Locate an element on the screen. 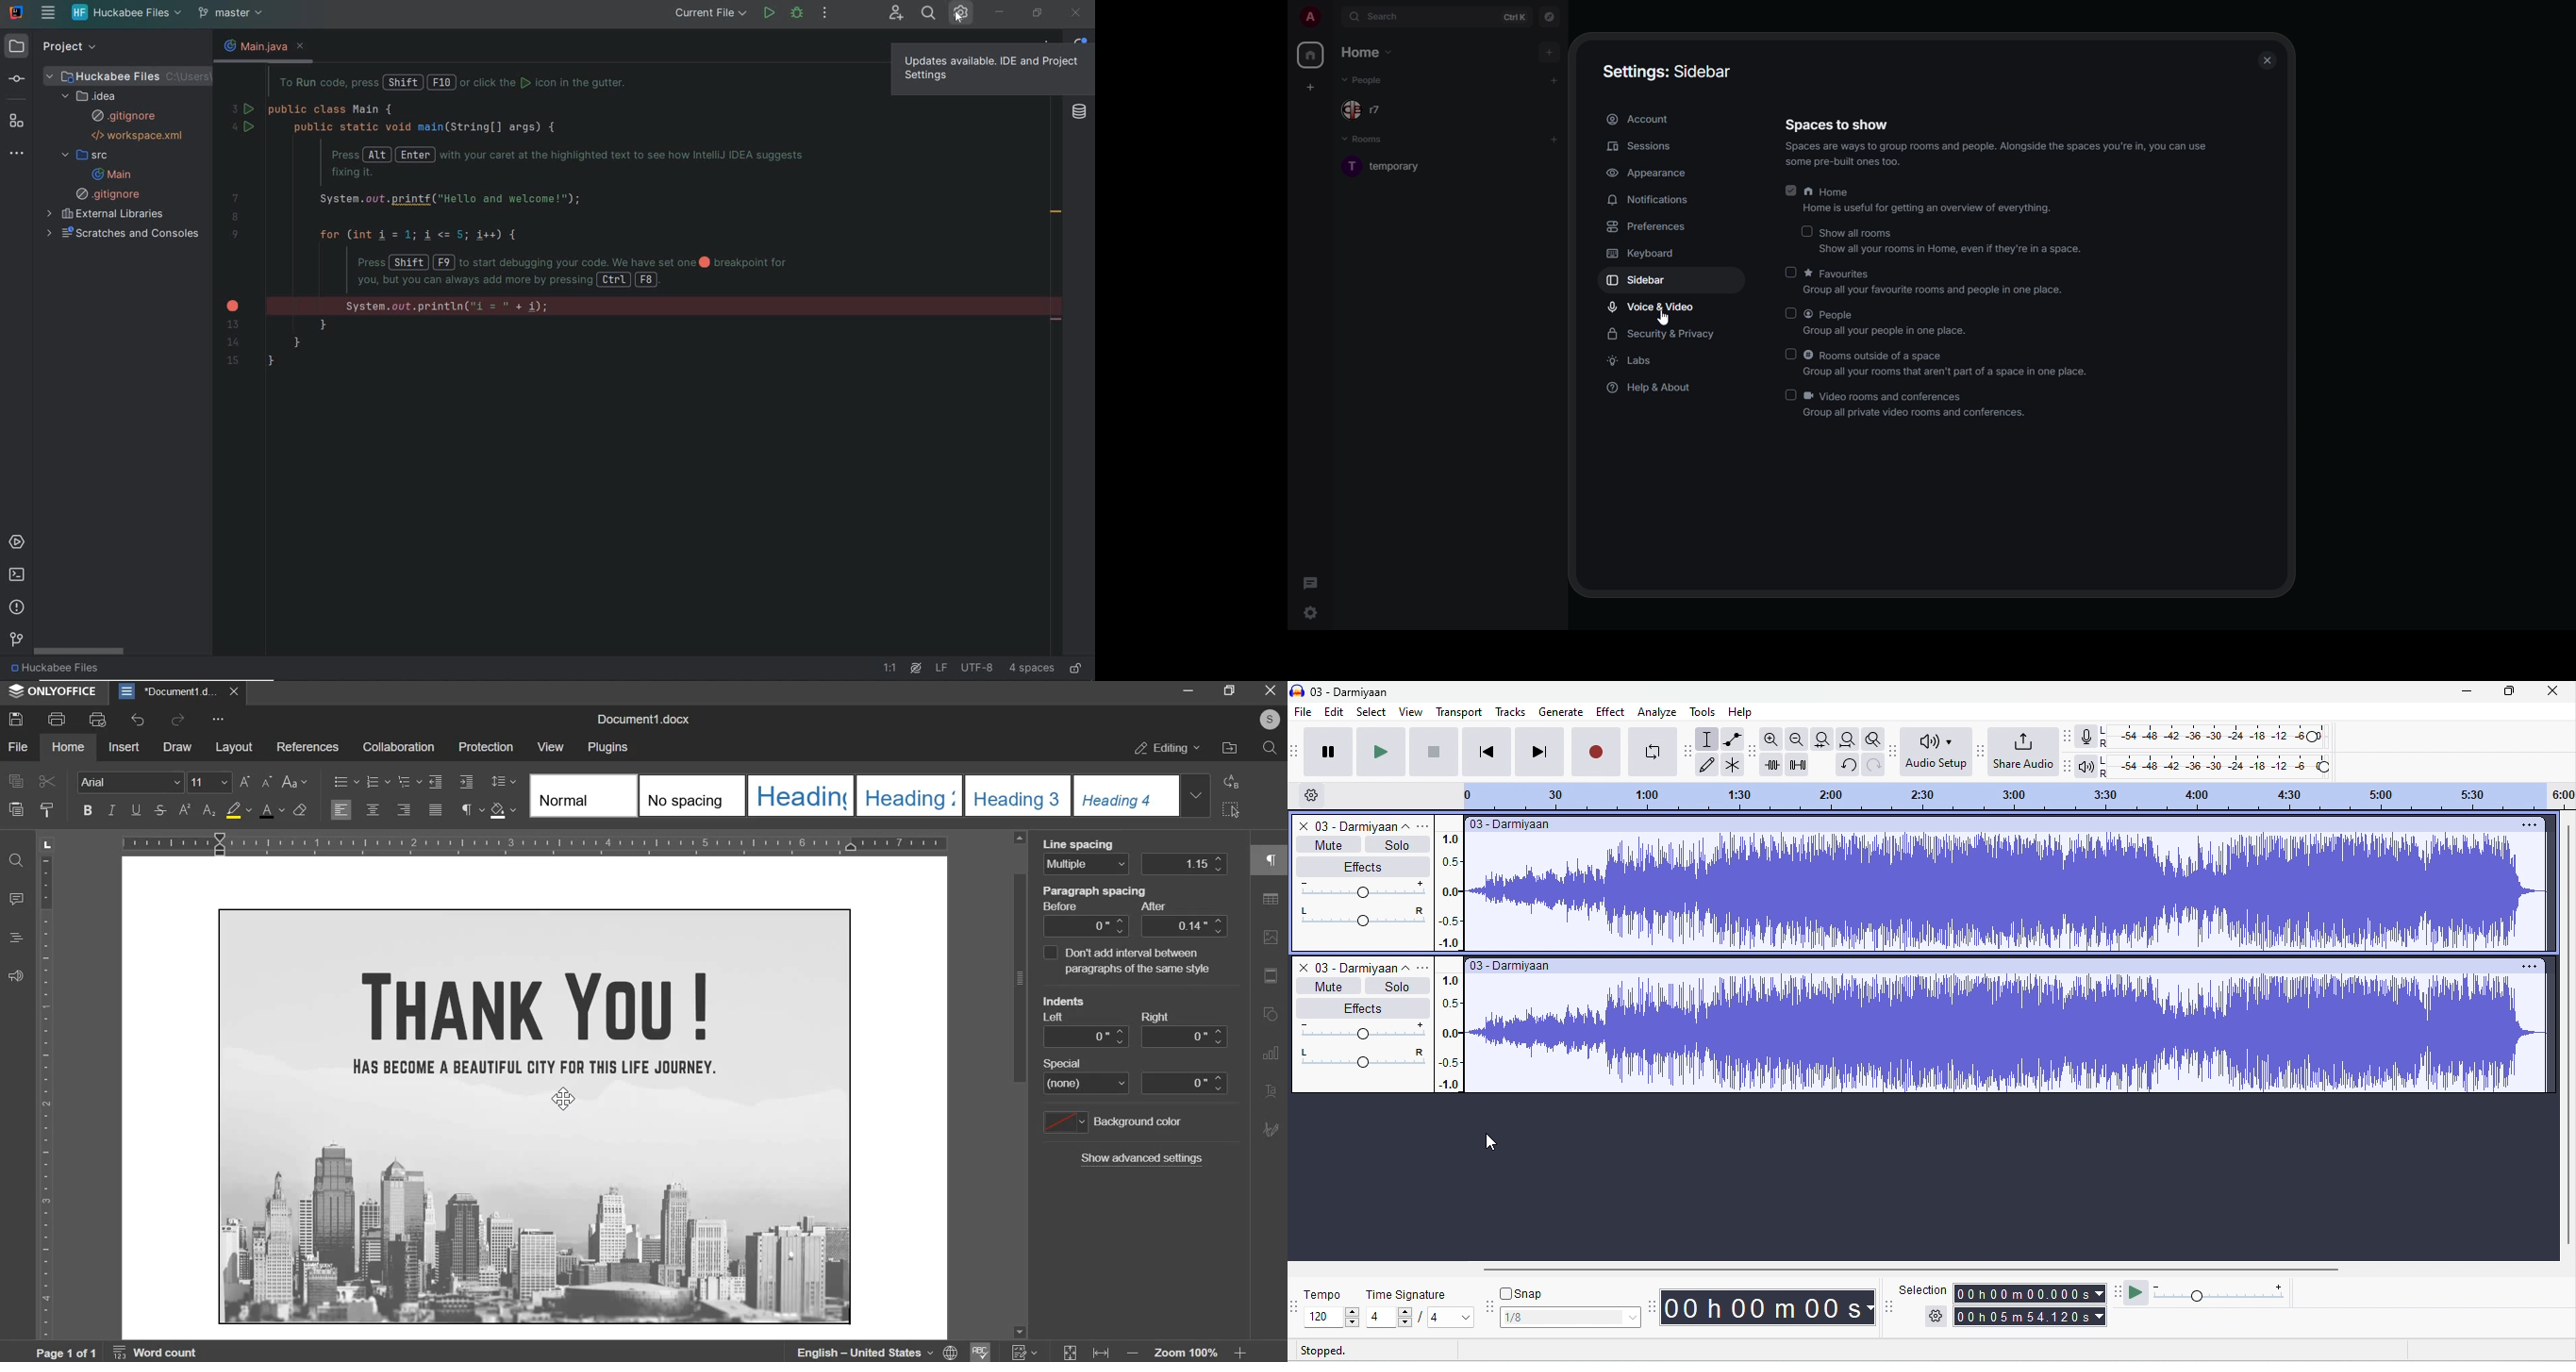 The height and width of the screenshot is (1372, 2576). close is located at coordinates (1268, 691).